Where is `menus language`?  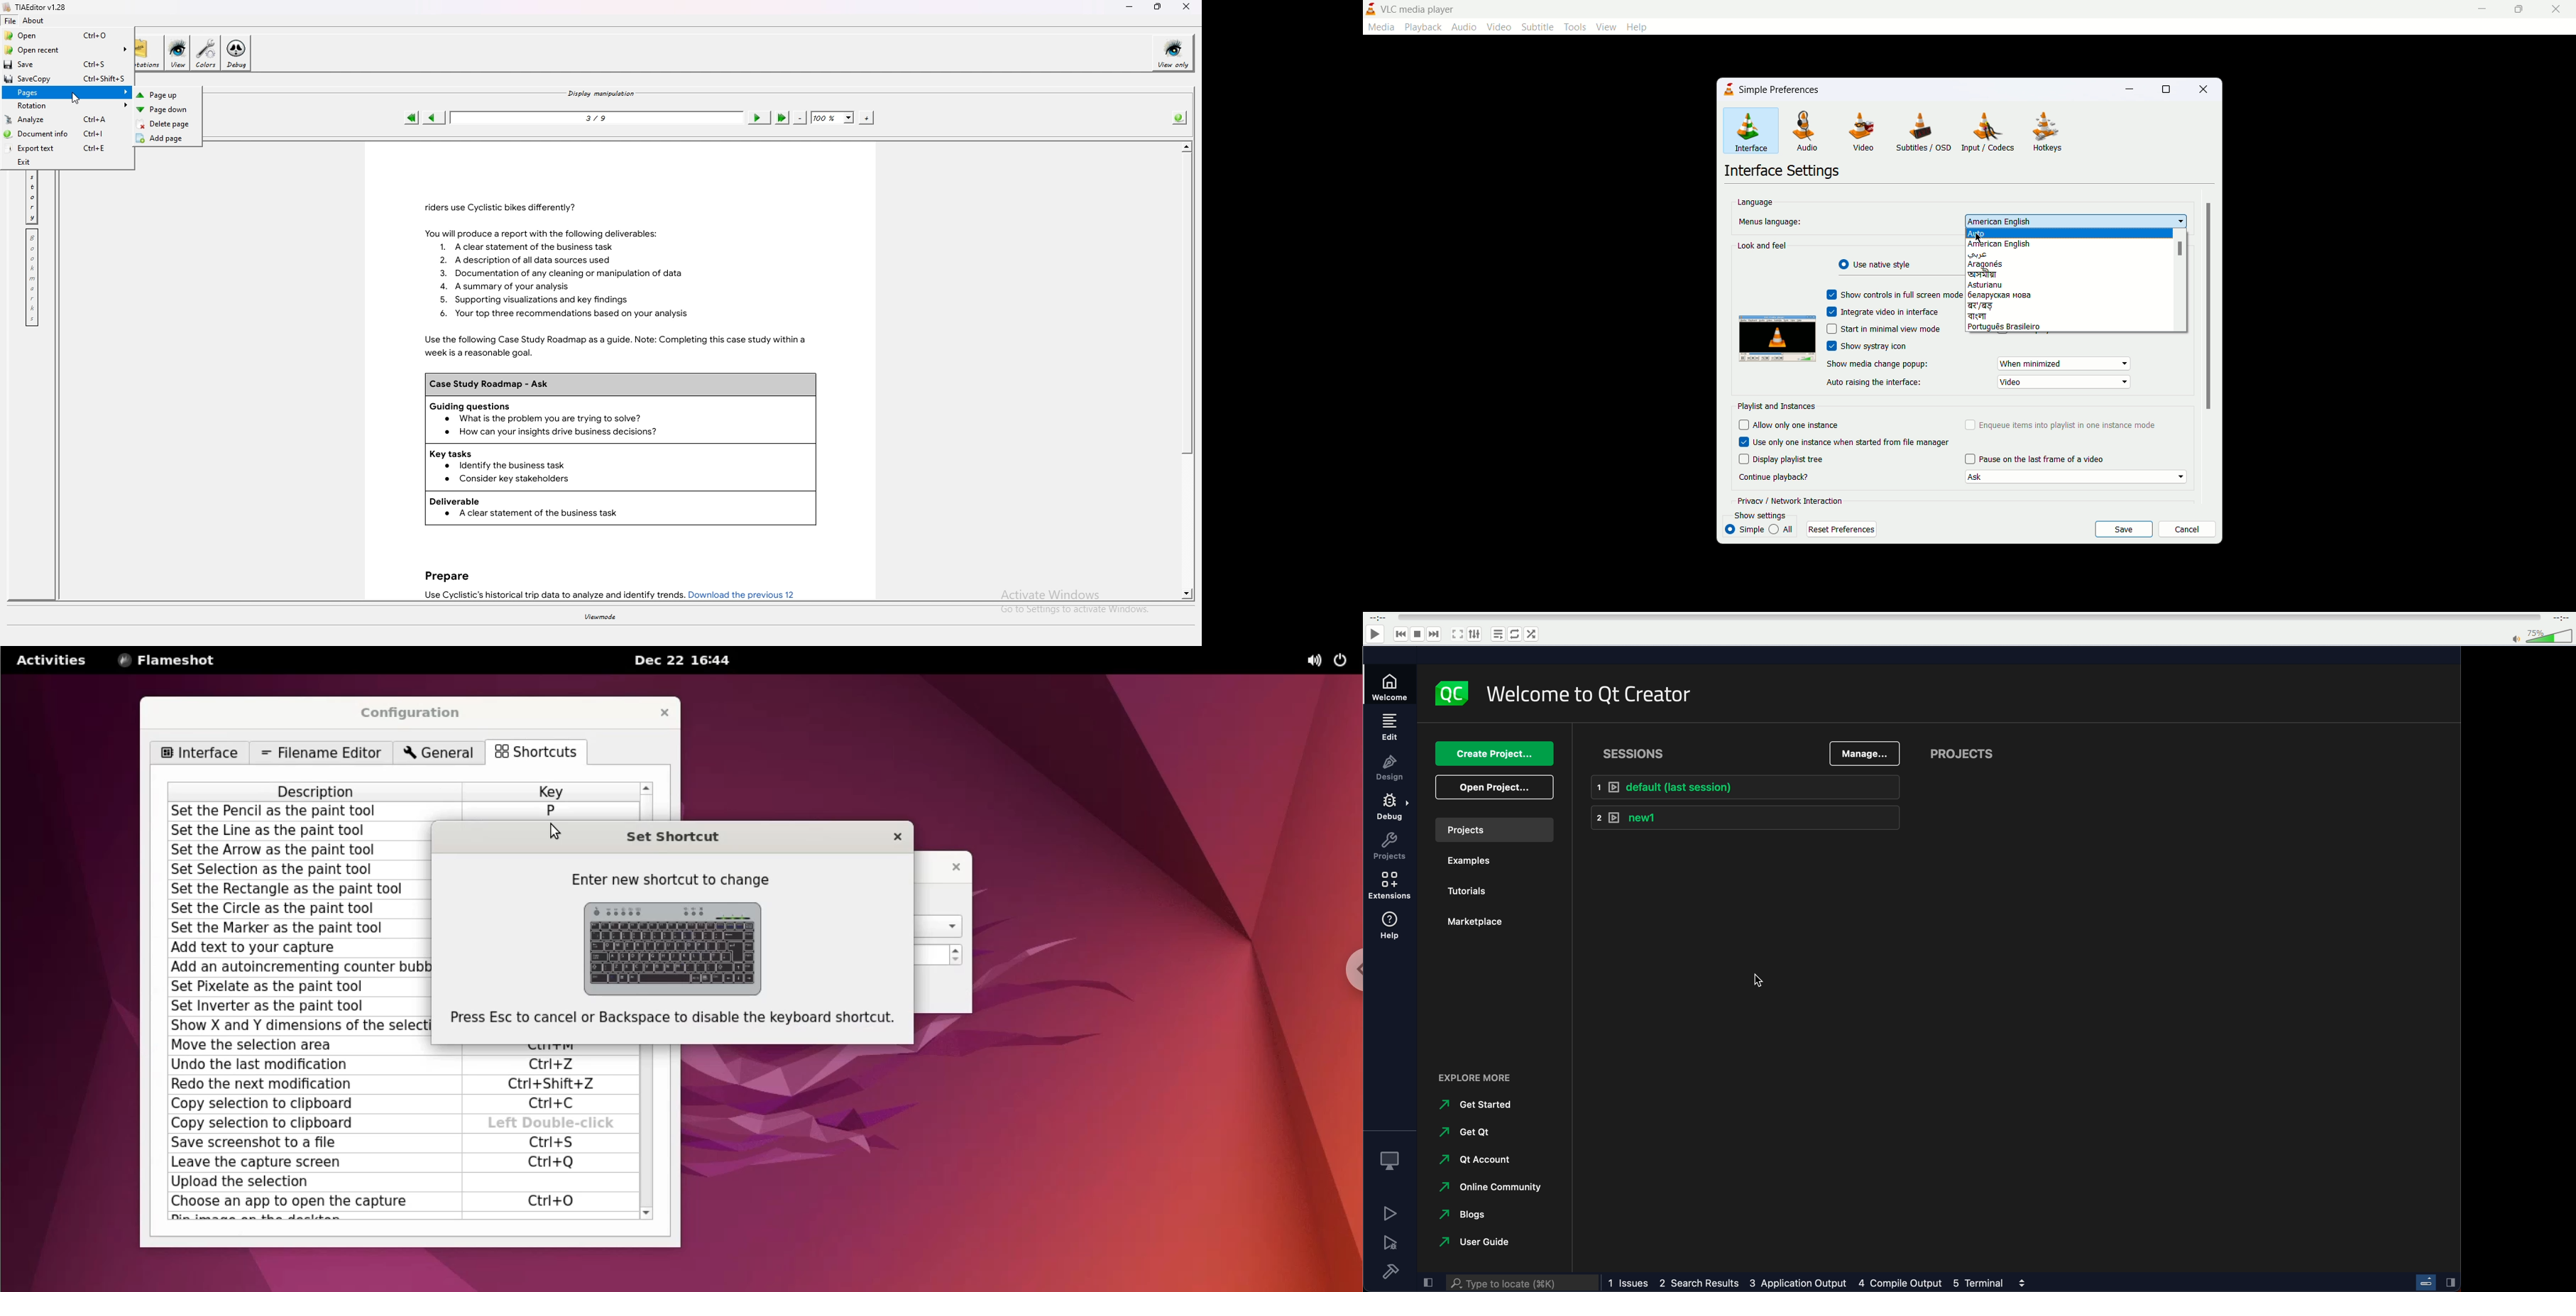
menus language is located at coordinates (1772, 222).